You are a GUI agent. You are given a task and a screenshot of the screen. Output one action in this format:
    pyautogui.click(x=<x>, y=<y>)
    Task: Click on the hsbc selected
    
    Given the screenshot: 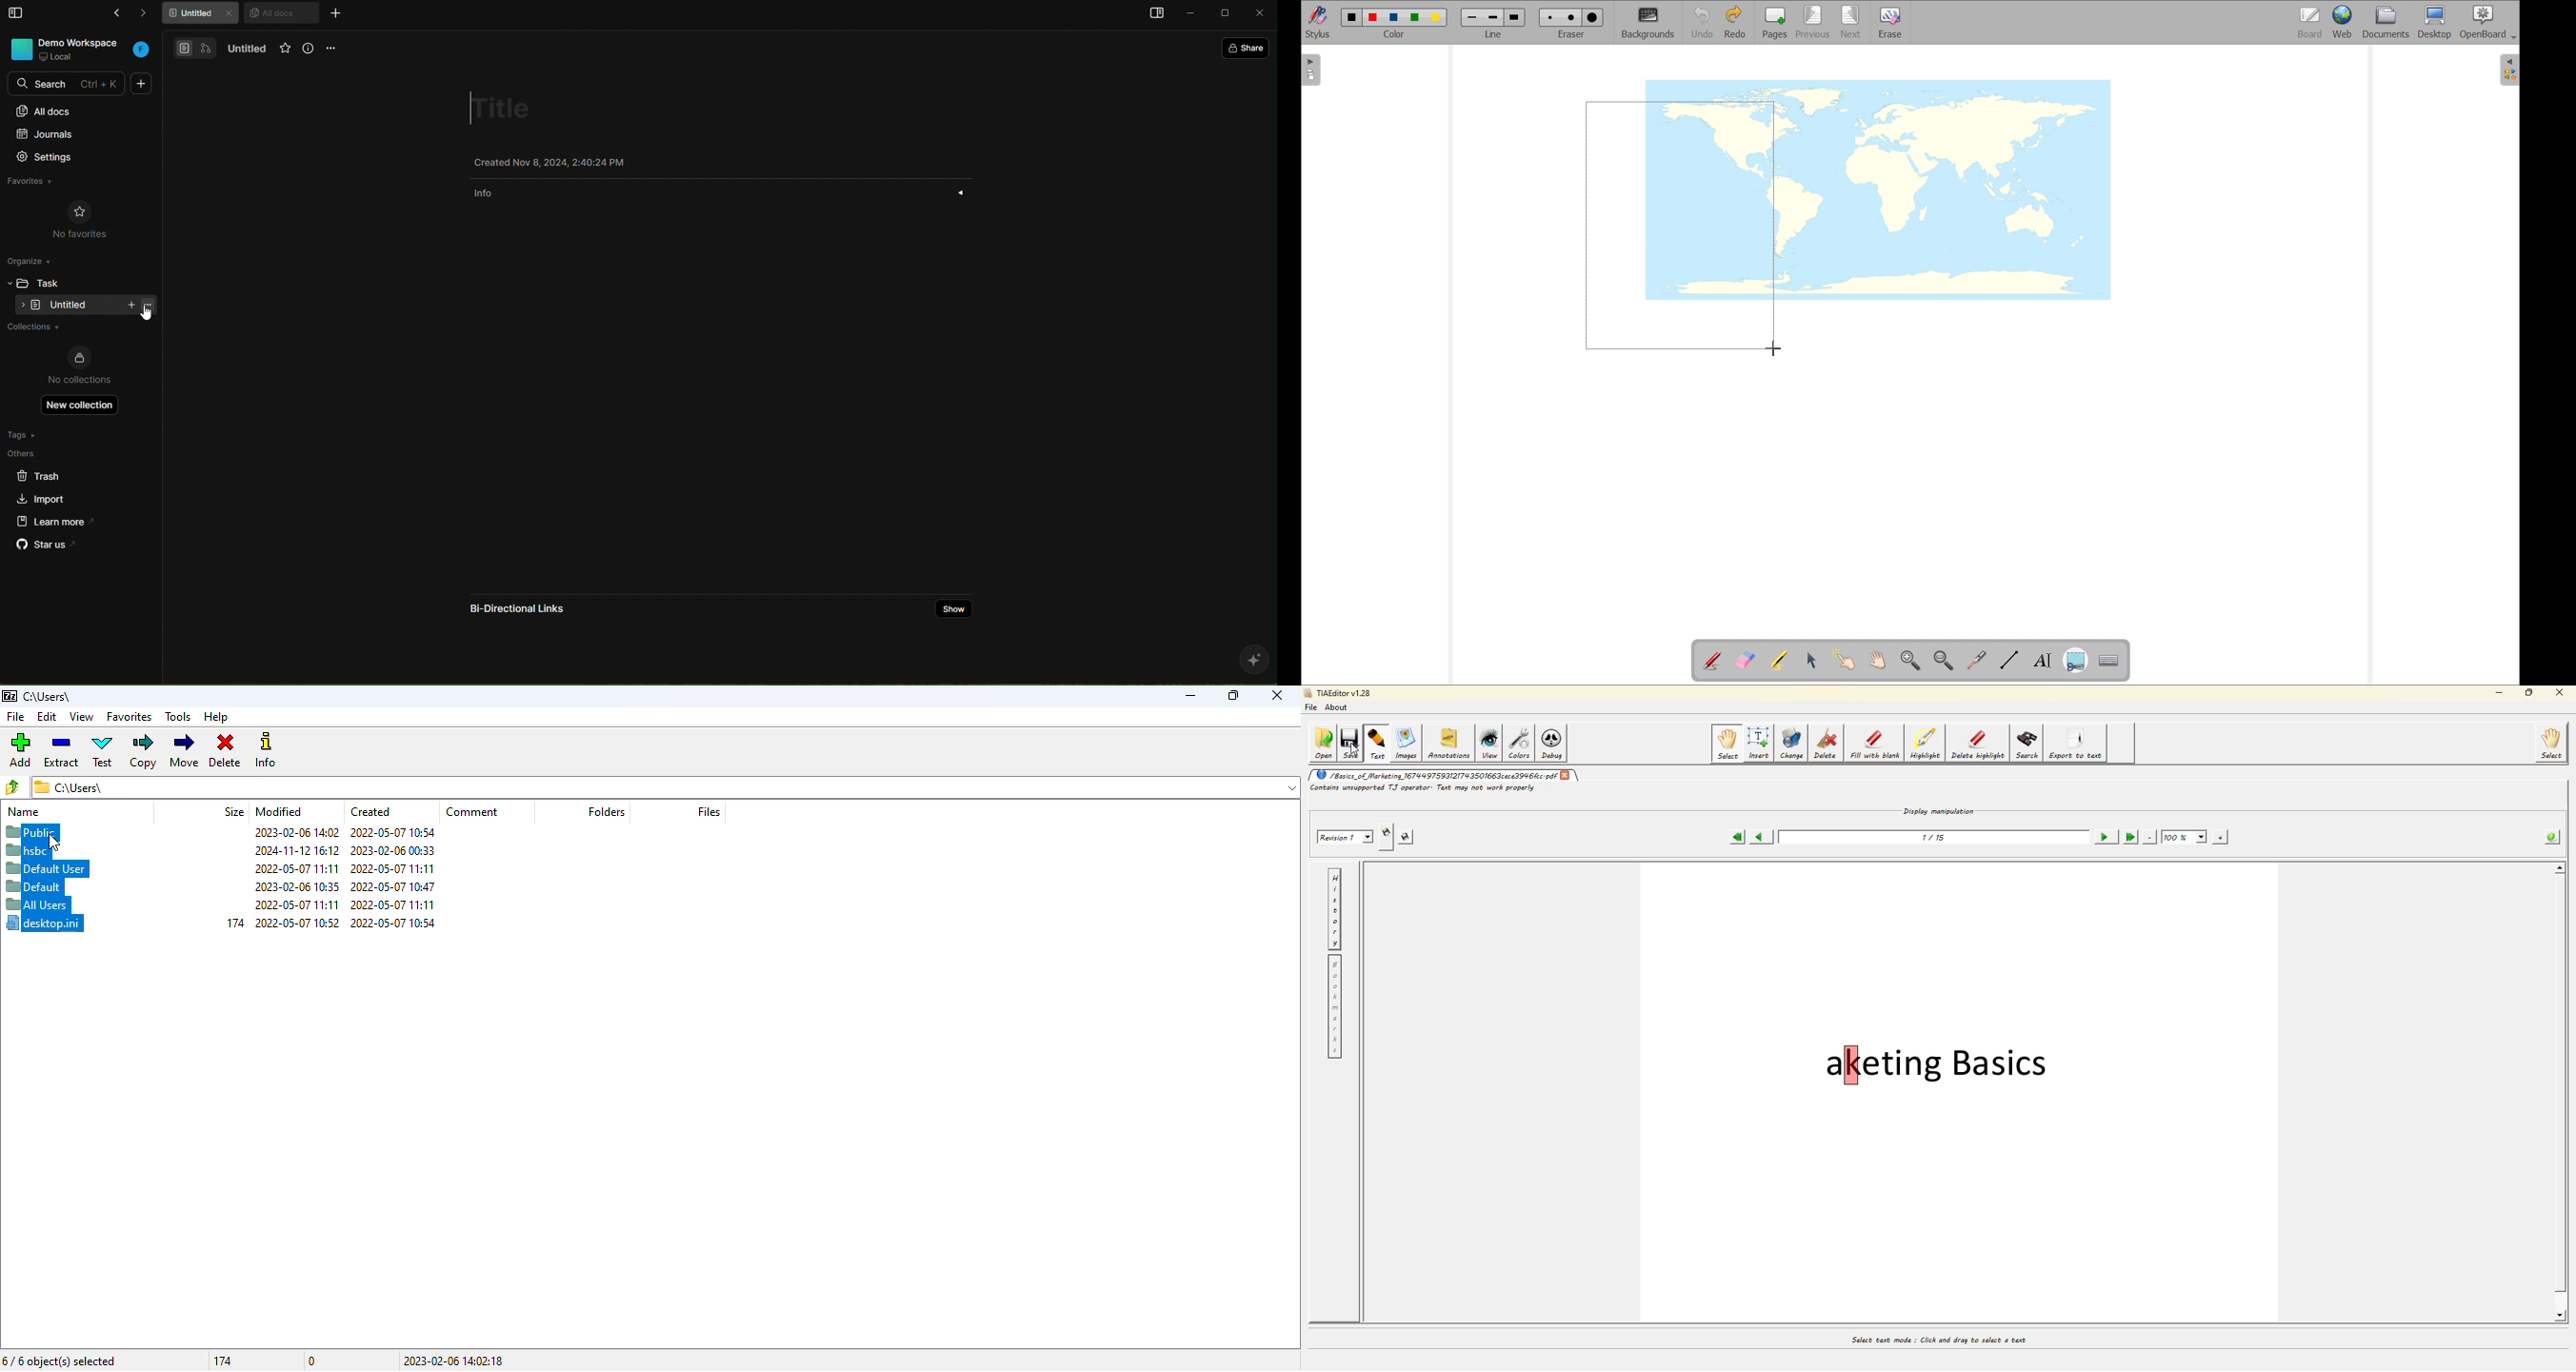 What is the action you would take?
    pyautogui.click(x=29, y=851)
    